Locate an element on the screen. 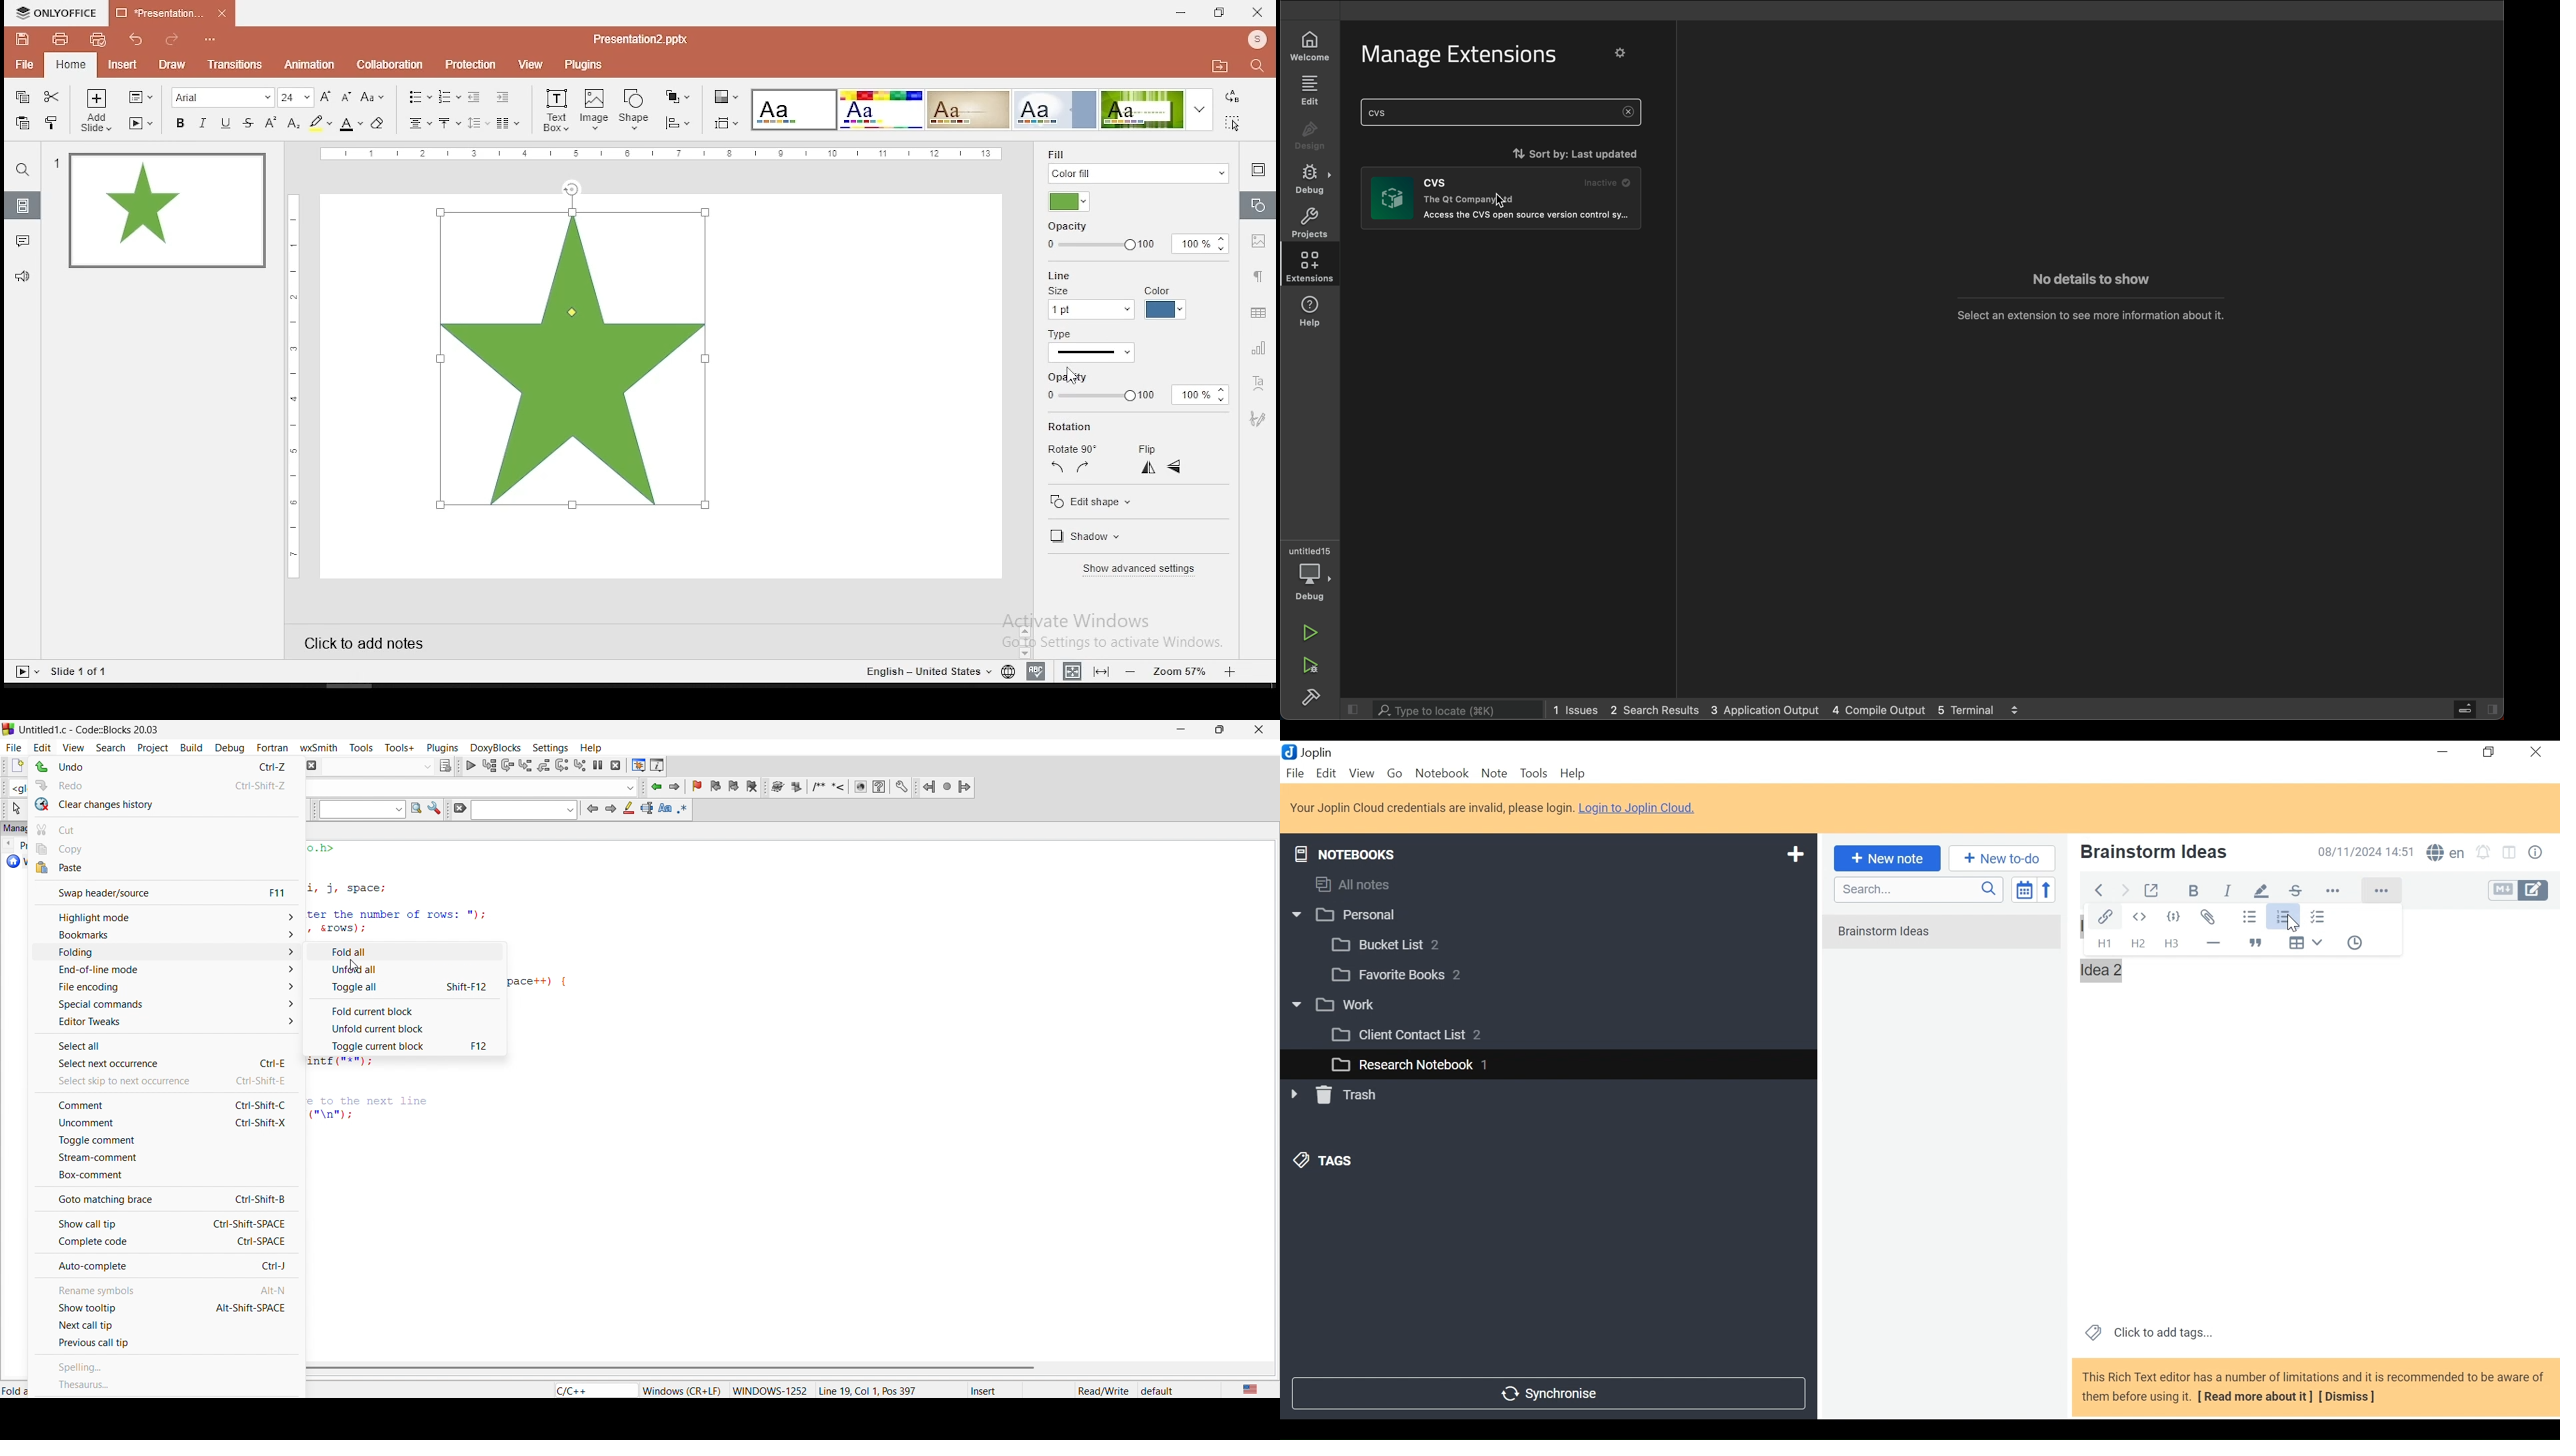 The height and width of the screenshot is (1456, 2576). change slide layout is located at coordinates (139, 98).